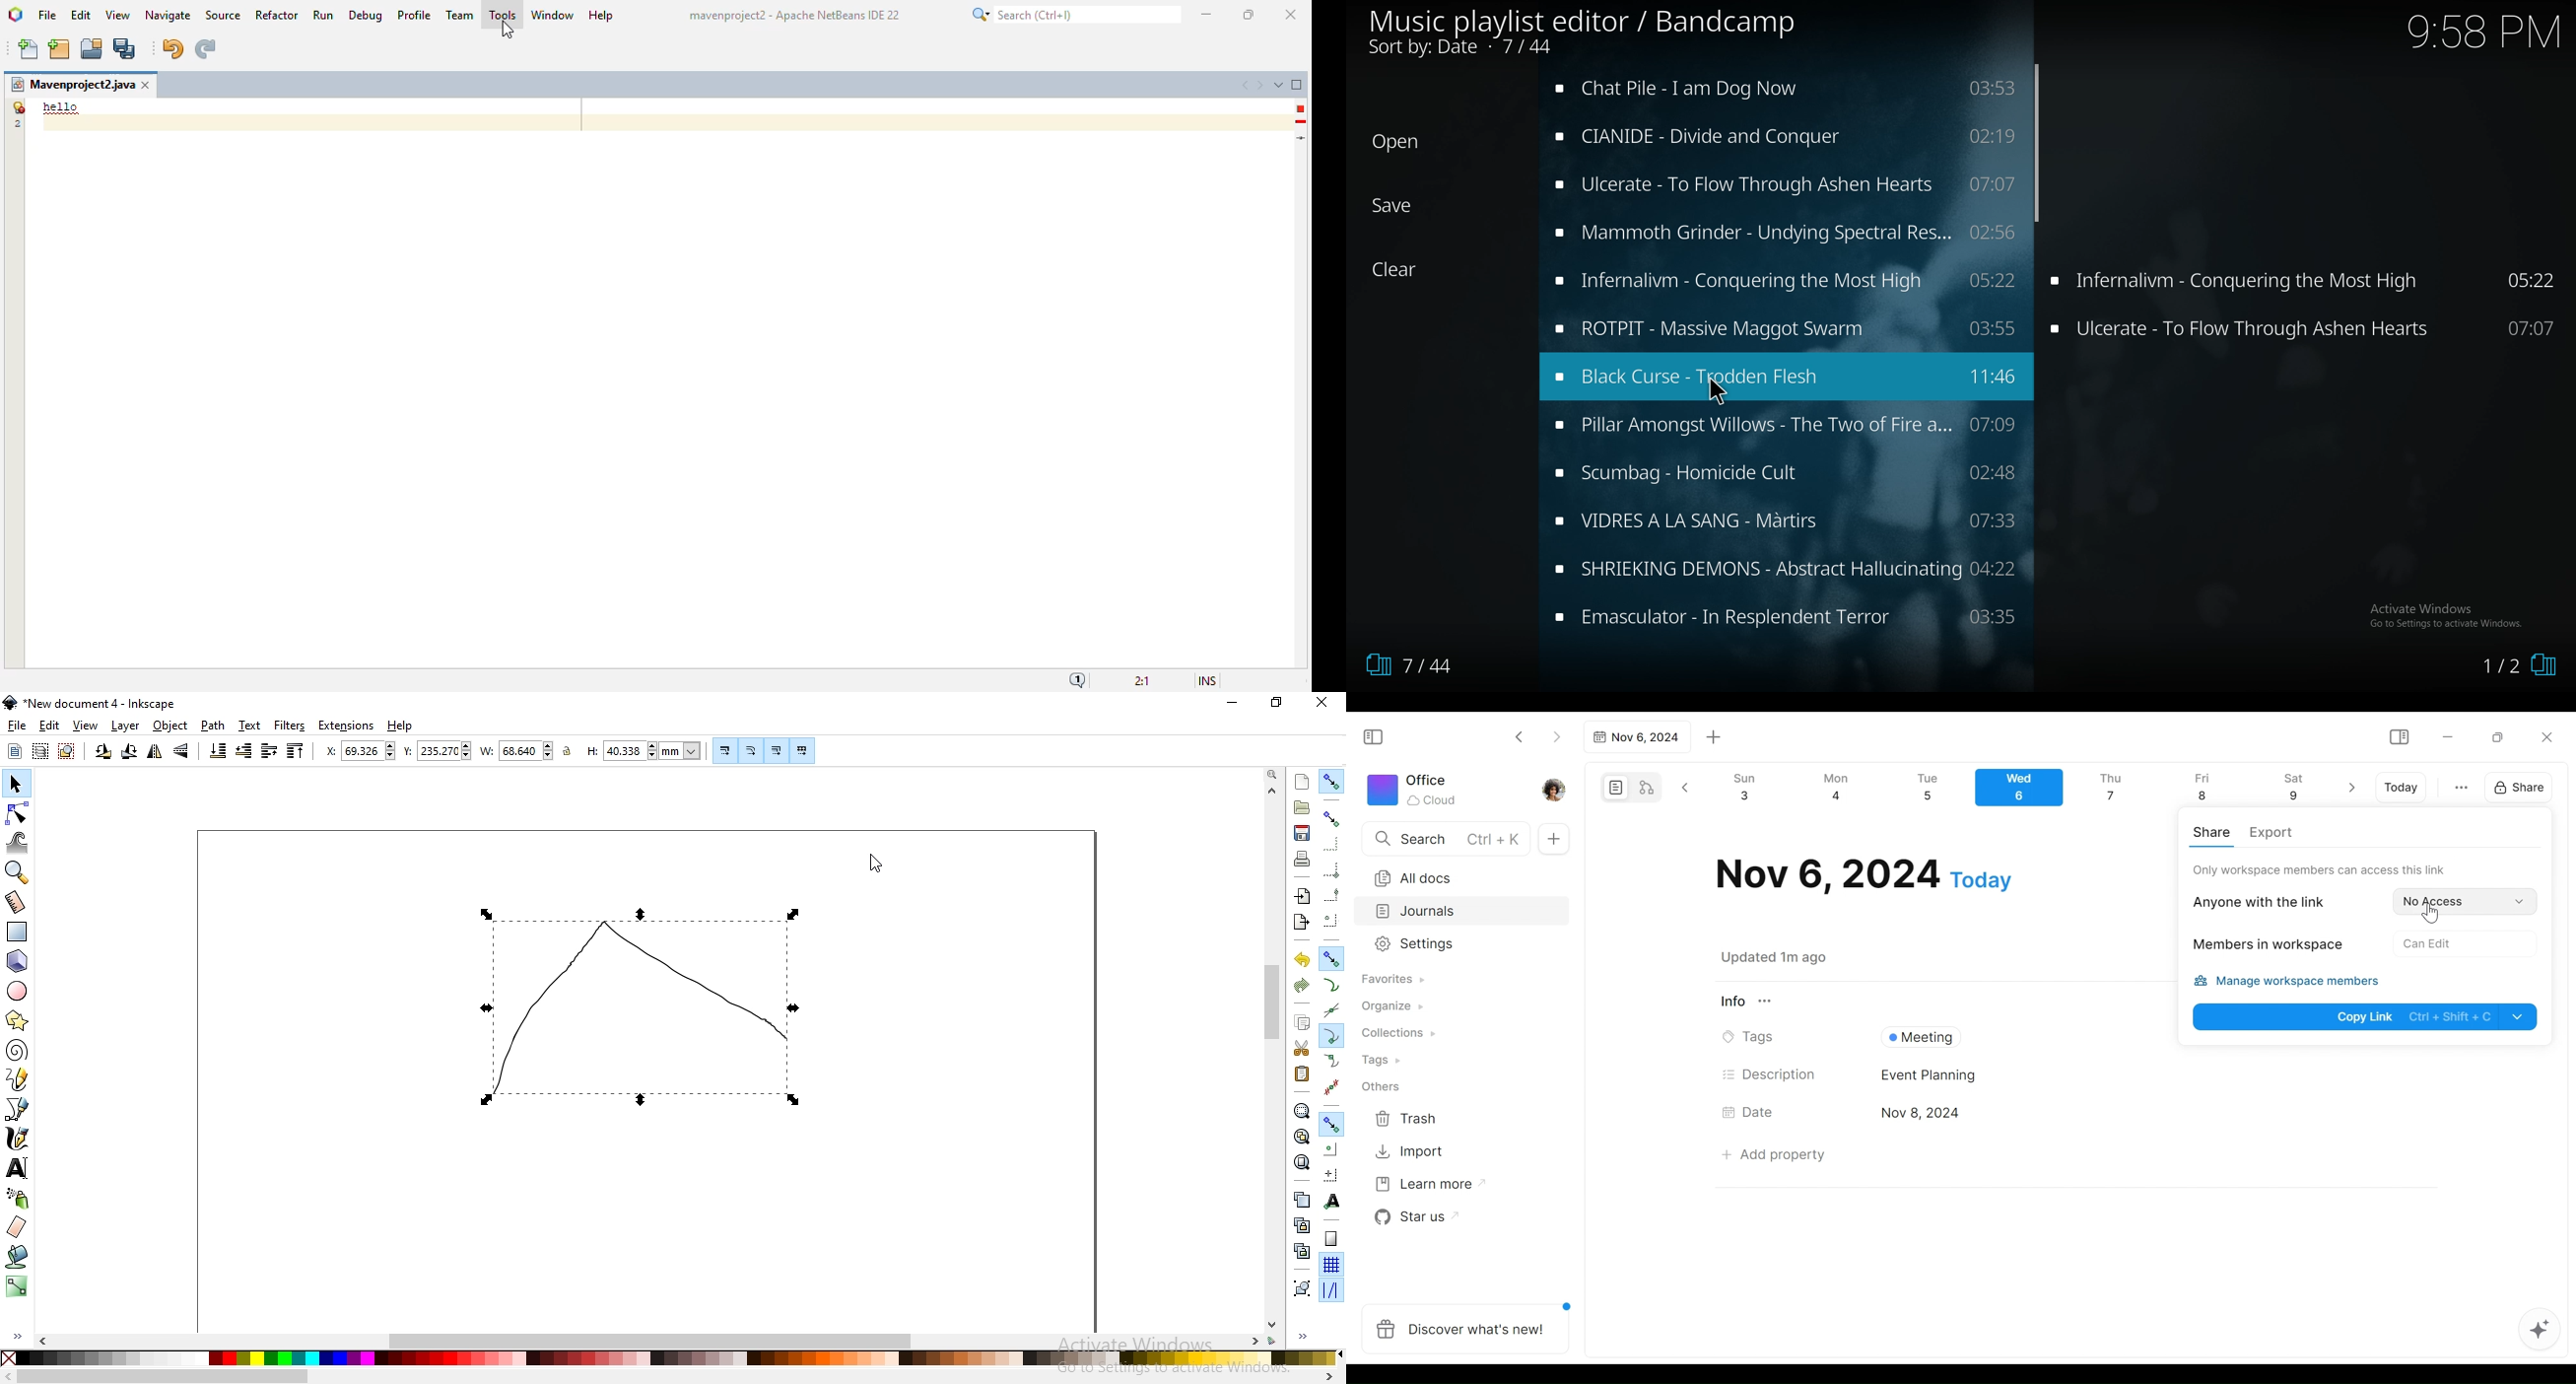 The height and width of the screenshot is (1400, 2576). Describe the element at coordinates (2156, 1075) in the screenshot. I see `Desciption Field` at that location.